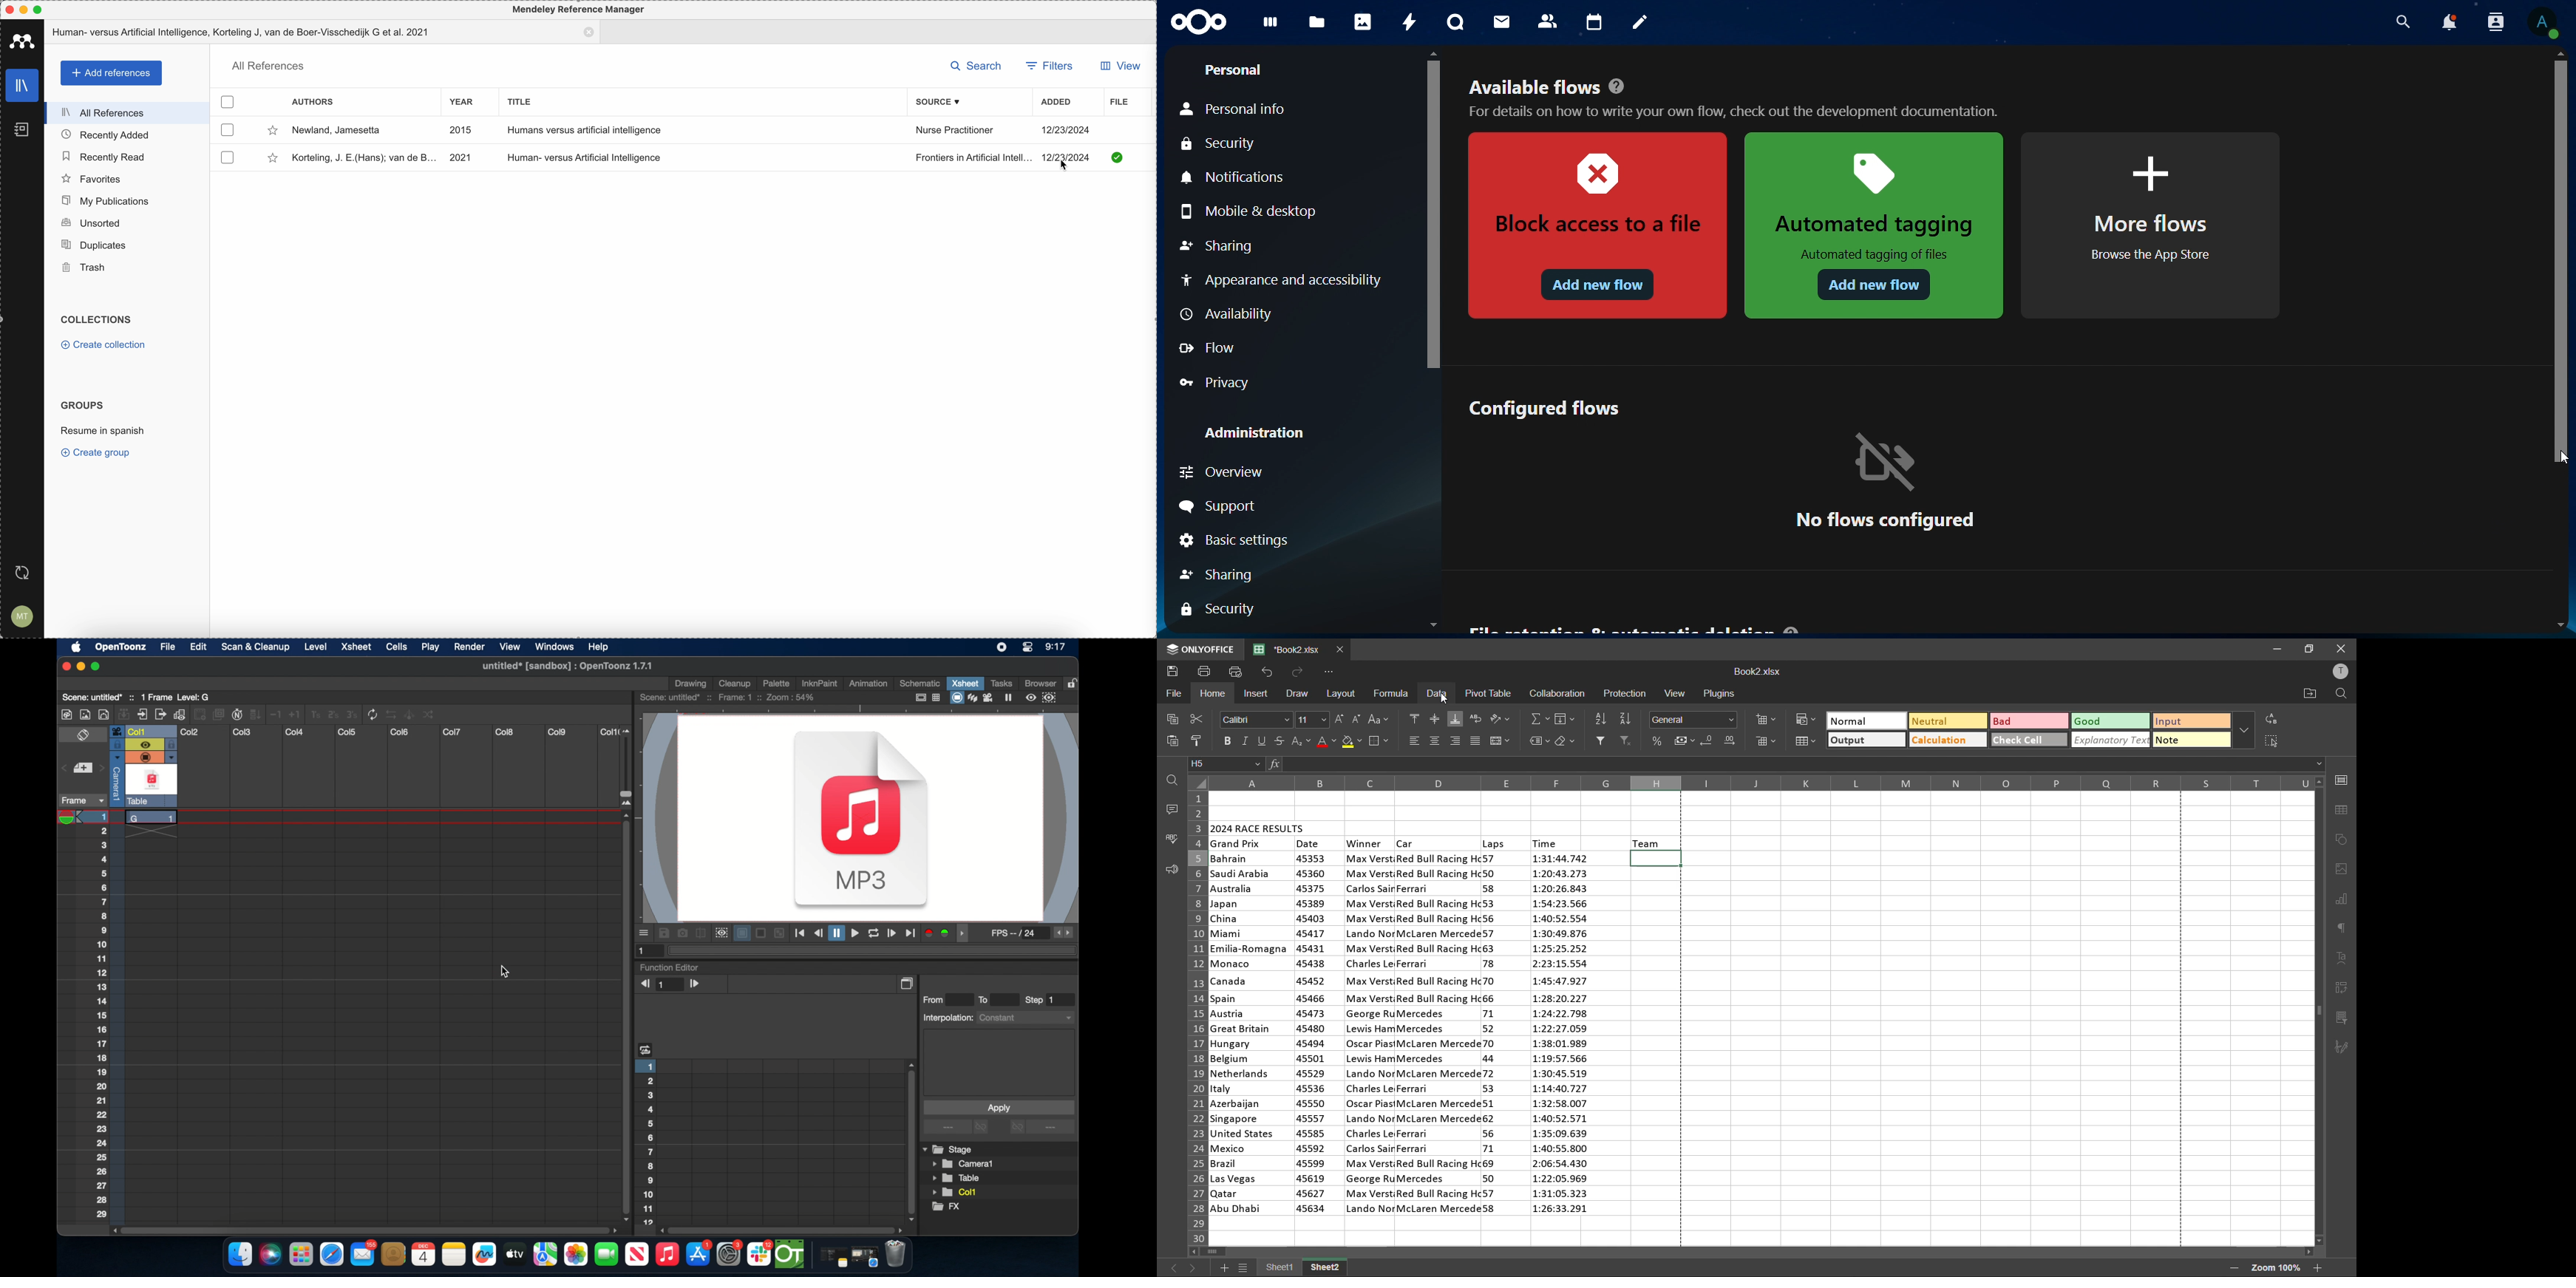 This screenshot has height=1288, width=2576. Describe the element at coordinates (974, 157) in the screenshot. I see `Frontiers in Artificial Intelligence` at that location.